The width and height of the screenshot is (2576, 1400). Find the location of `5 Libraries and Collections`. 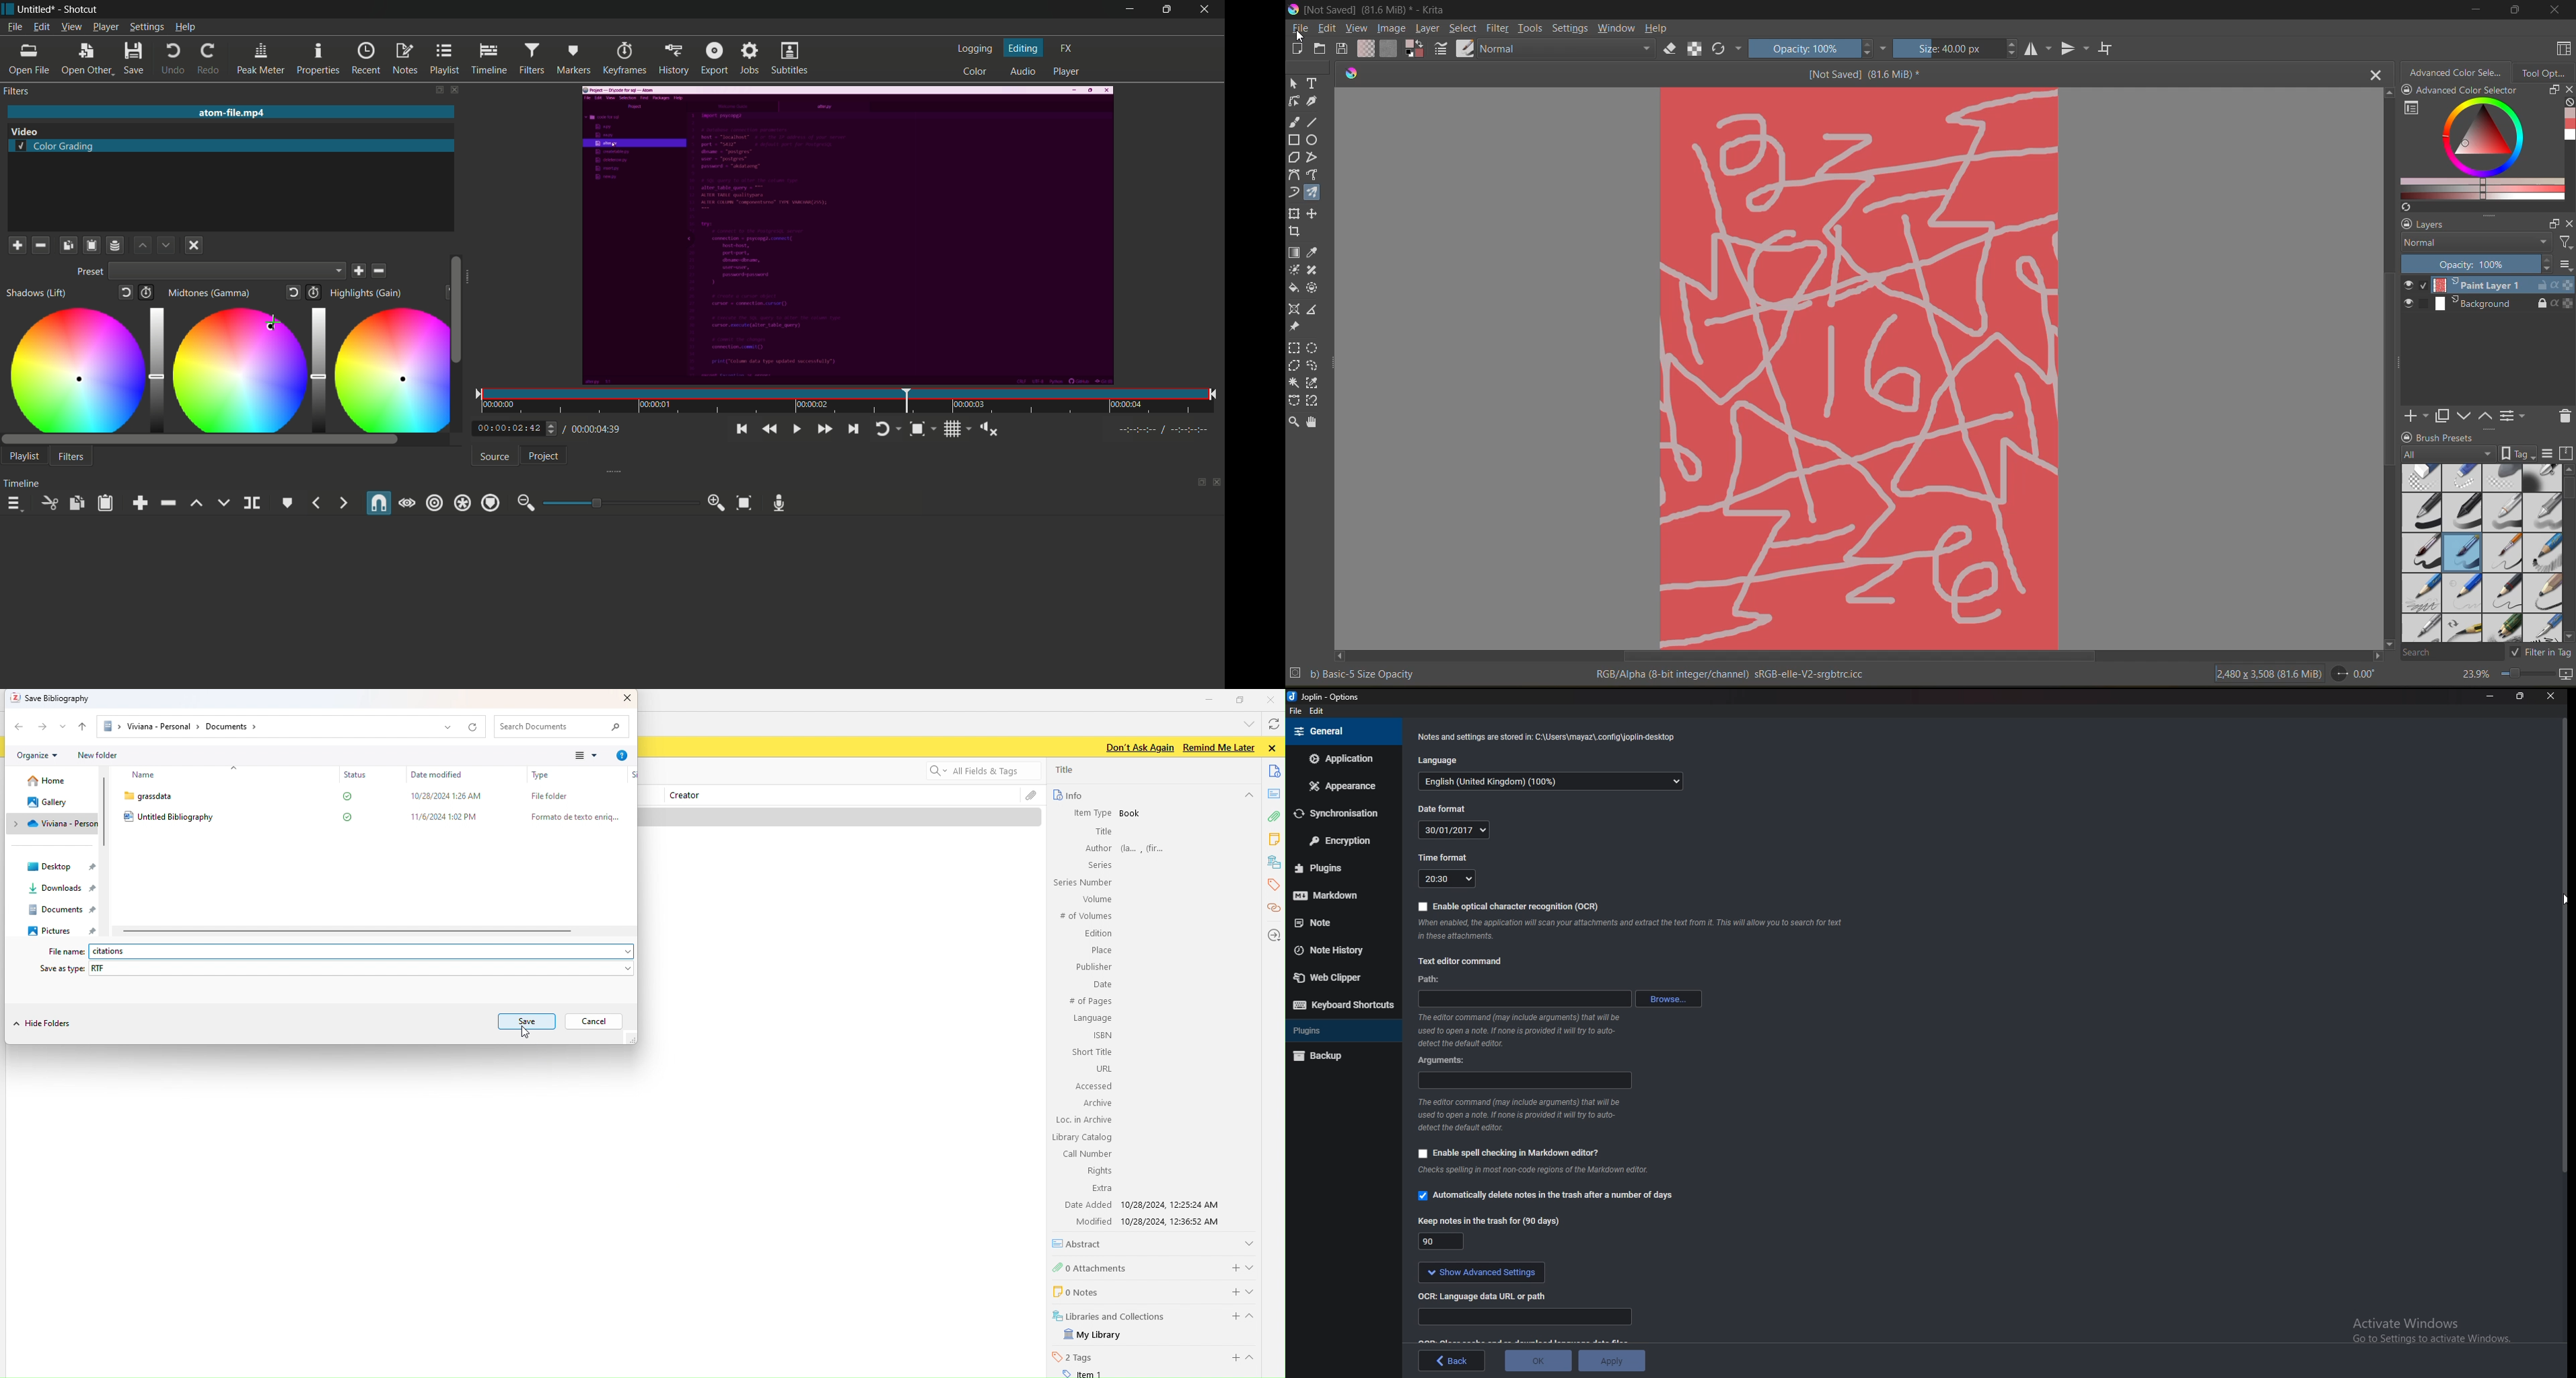

5 Libraries and Collections is located at coordinates (1110, 1315).